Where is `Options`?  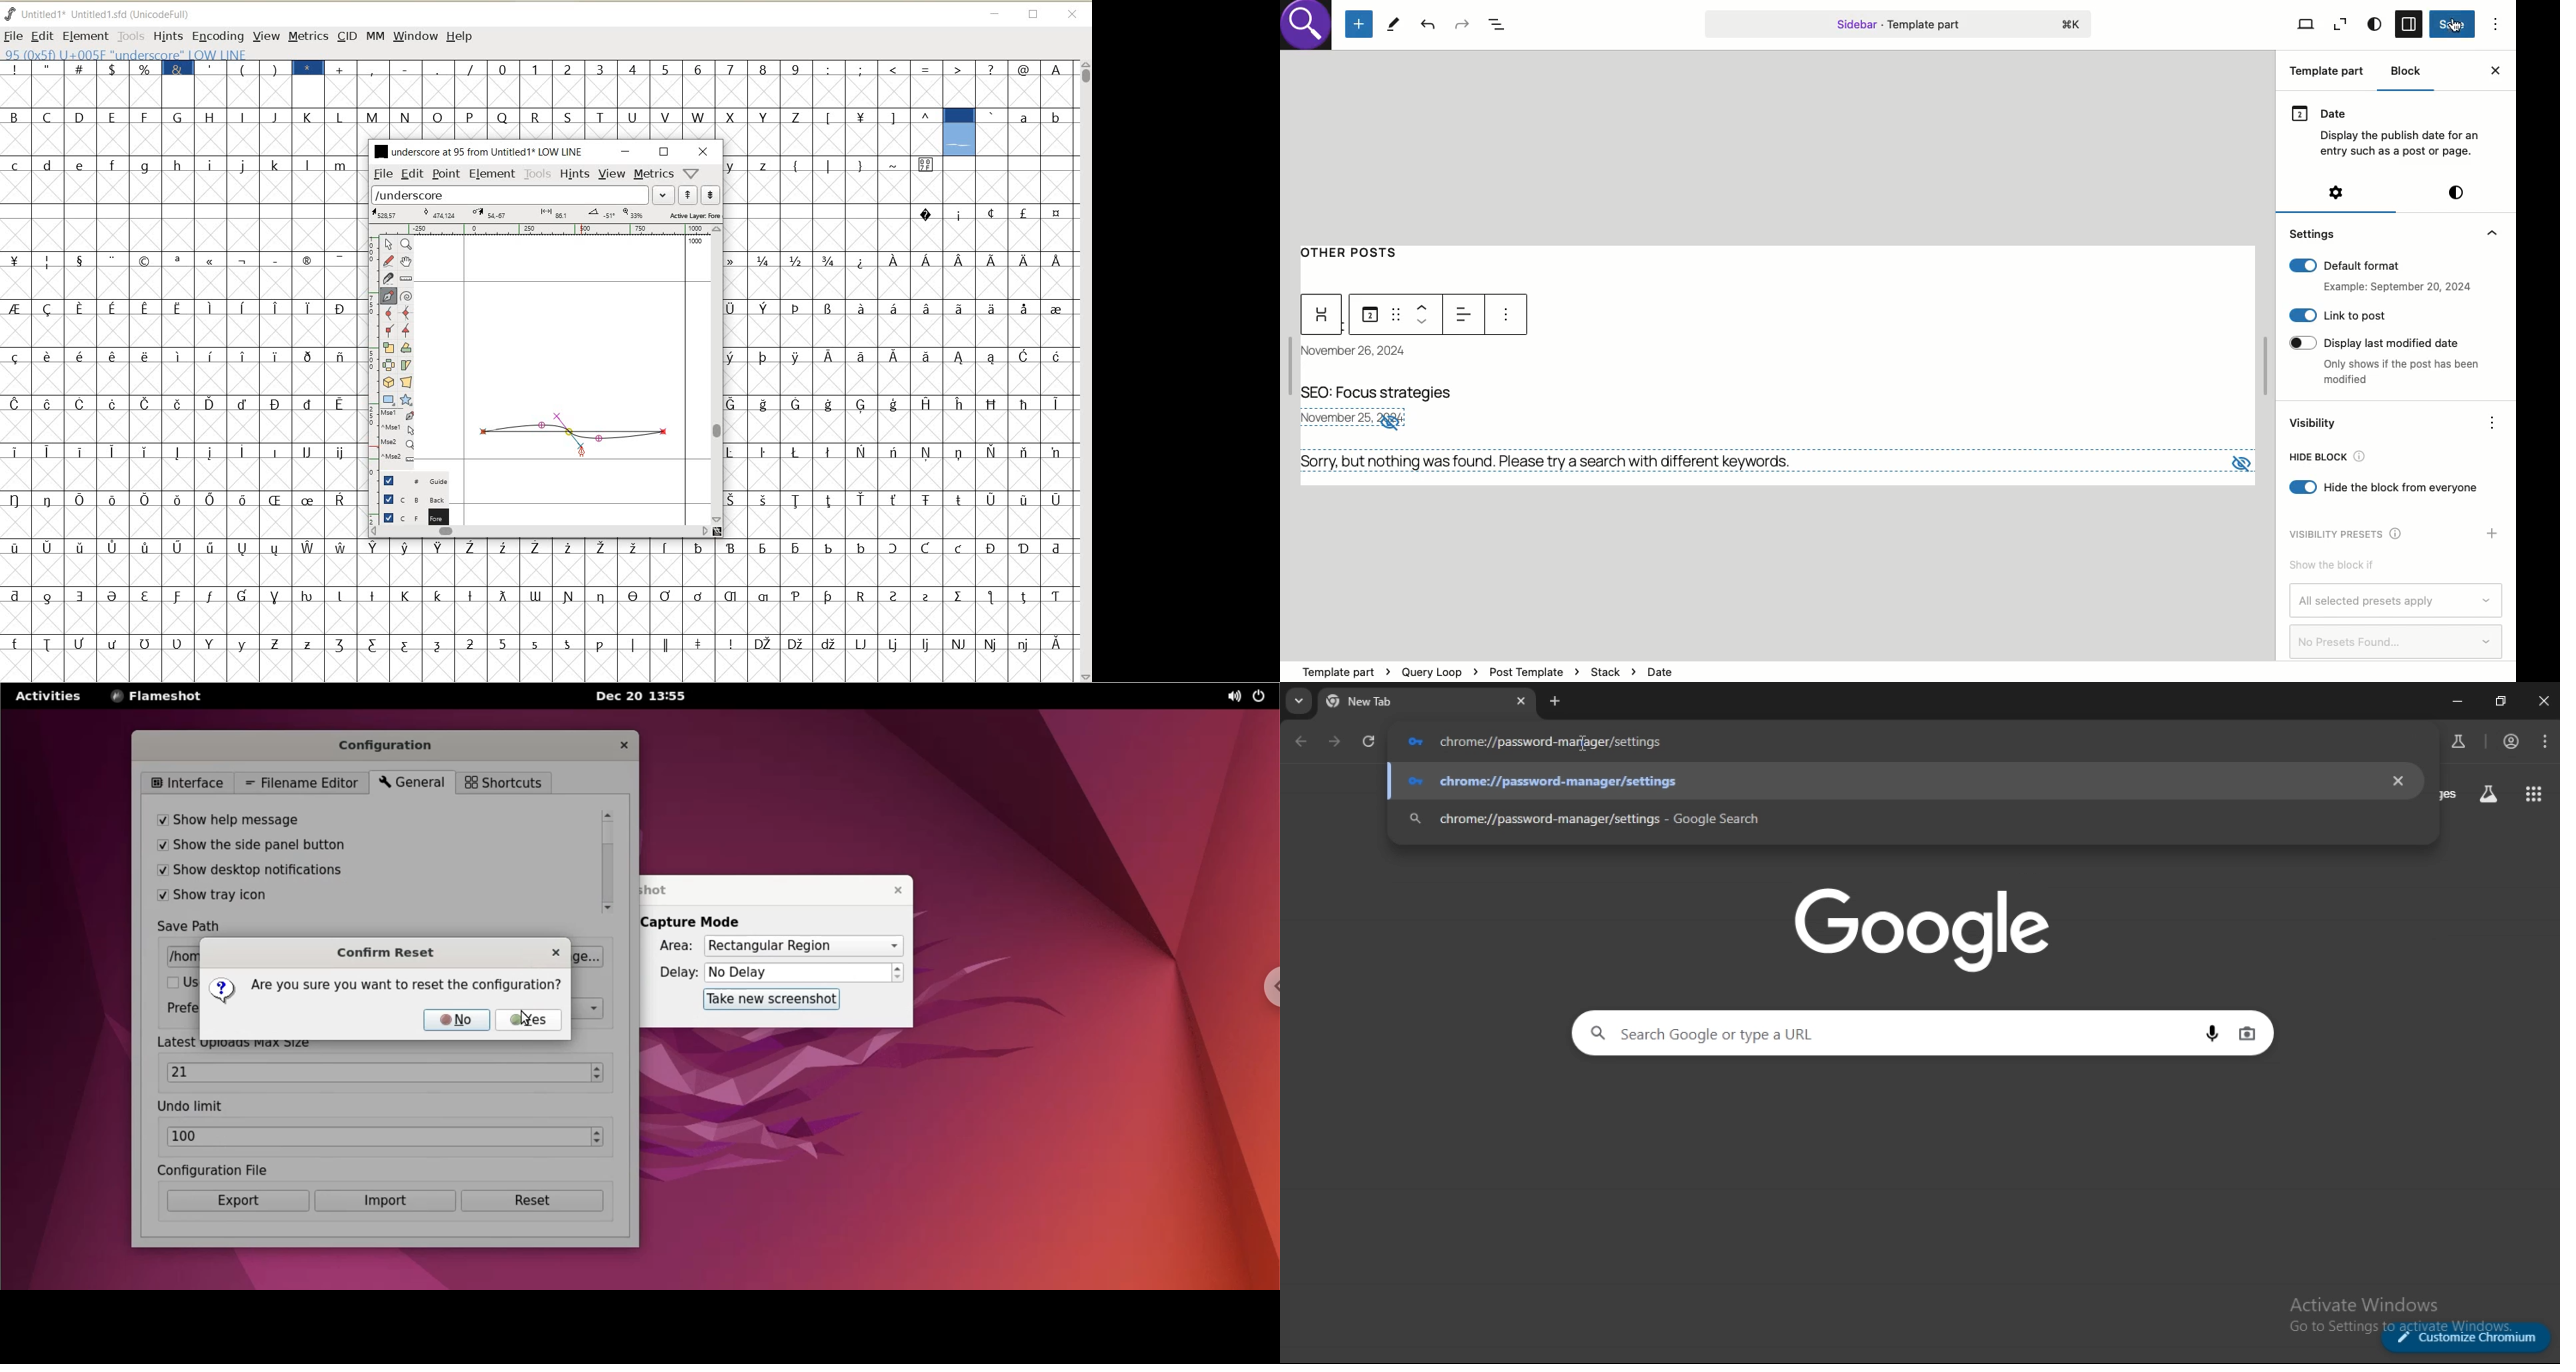 Options is located at coordinates (2494, 421).